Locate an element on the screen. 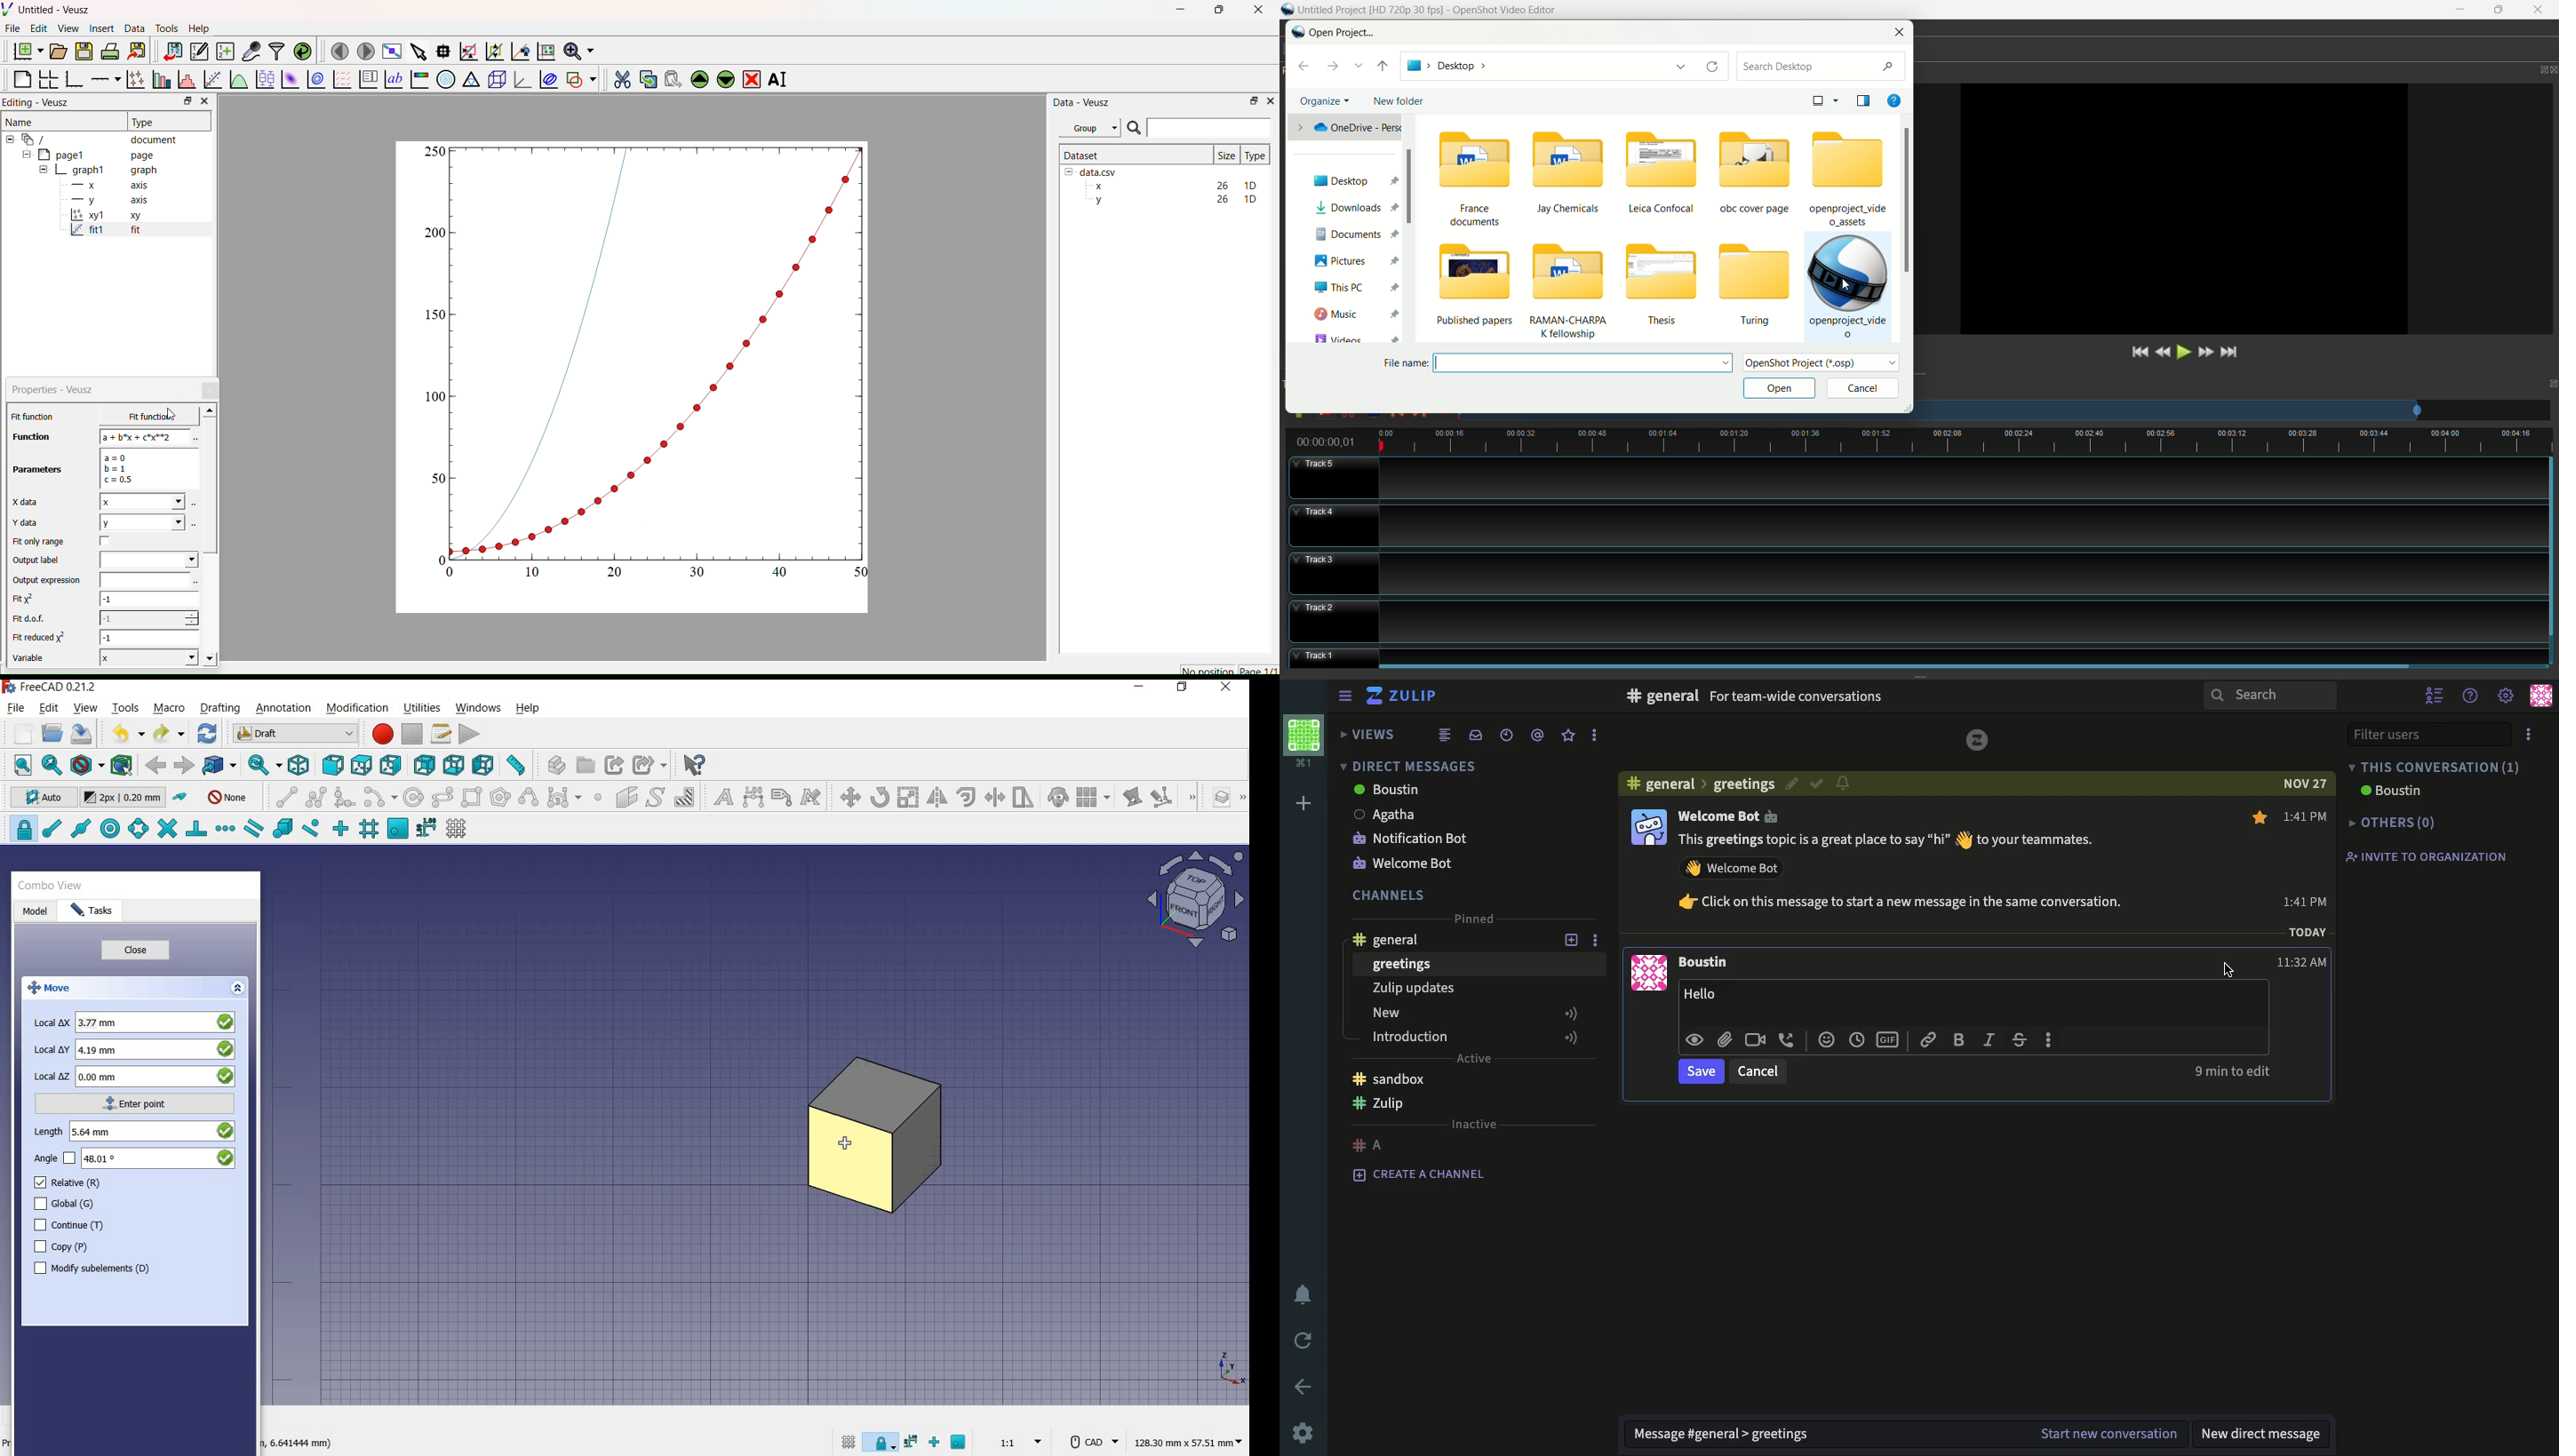 This screenshot has width=2576, height=1456. Edit is located at coordinates (37, 28).